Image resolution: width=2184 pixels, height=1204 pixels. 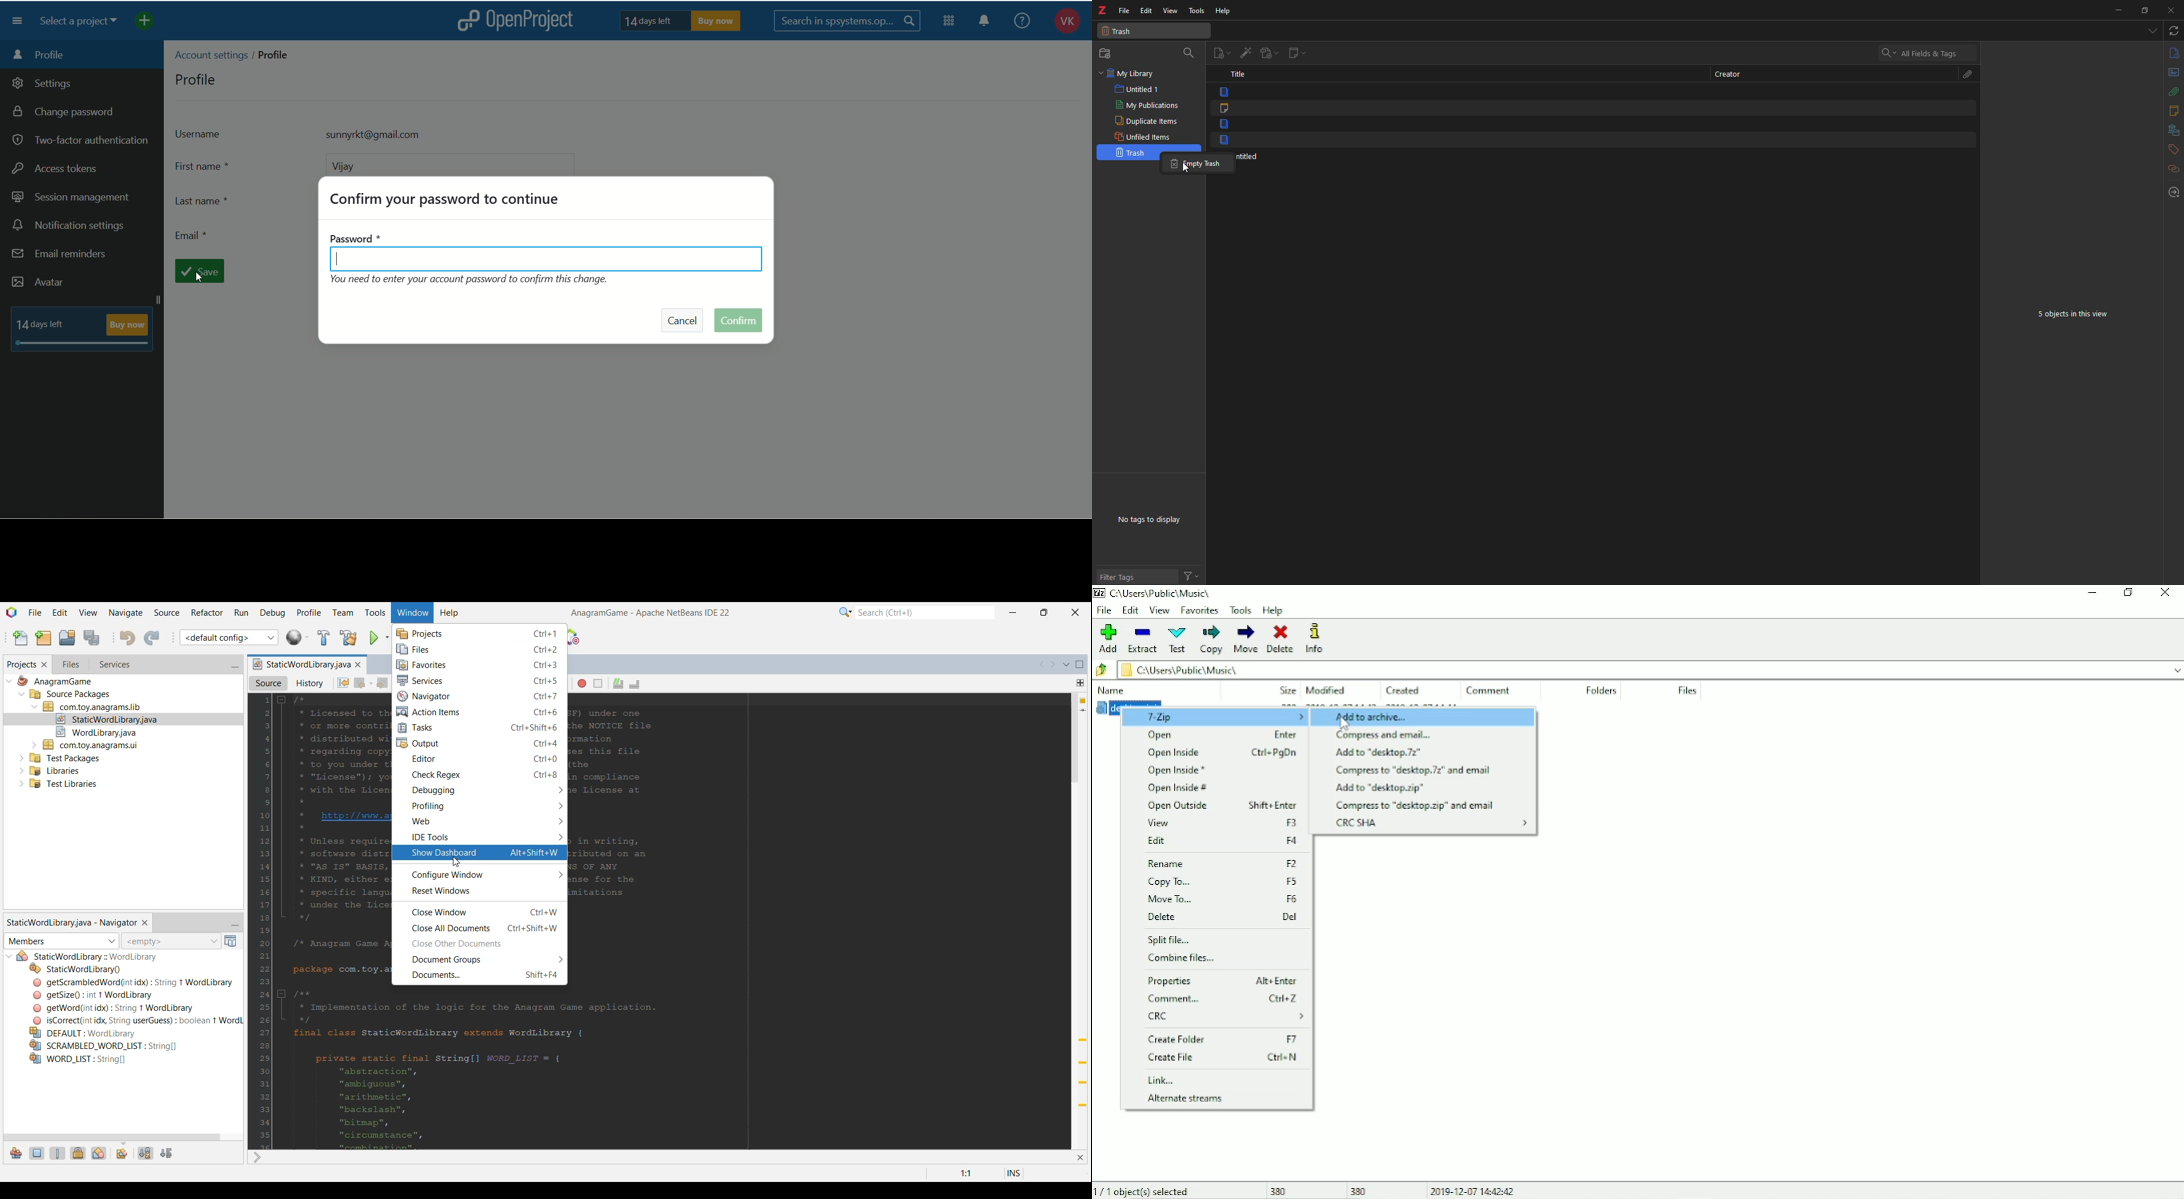 I want to click on sync, so click(x=2173, y=31).